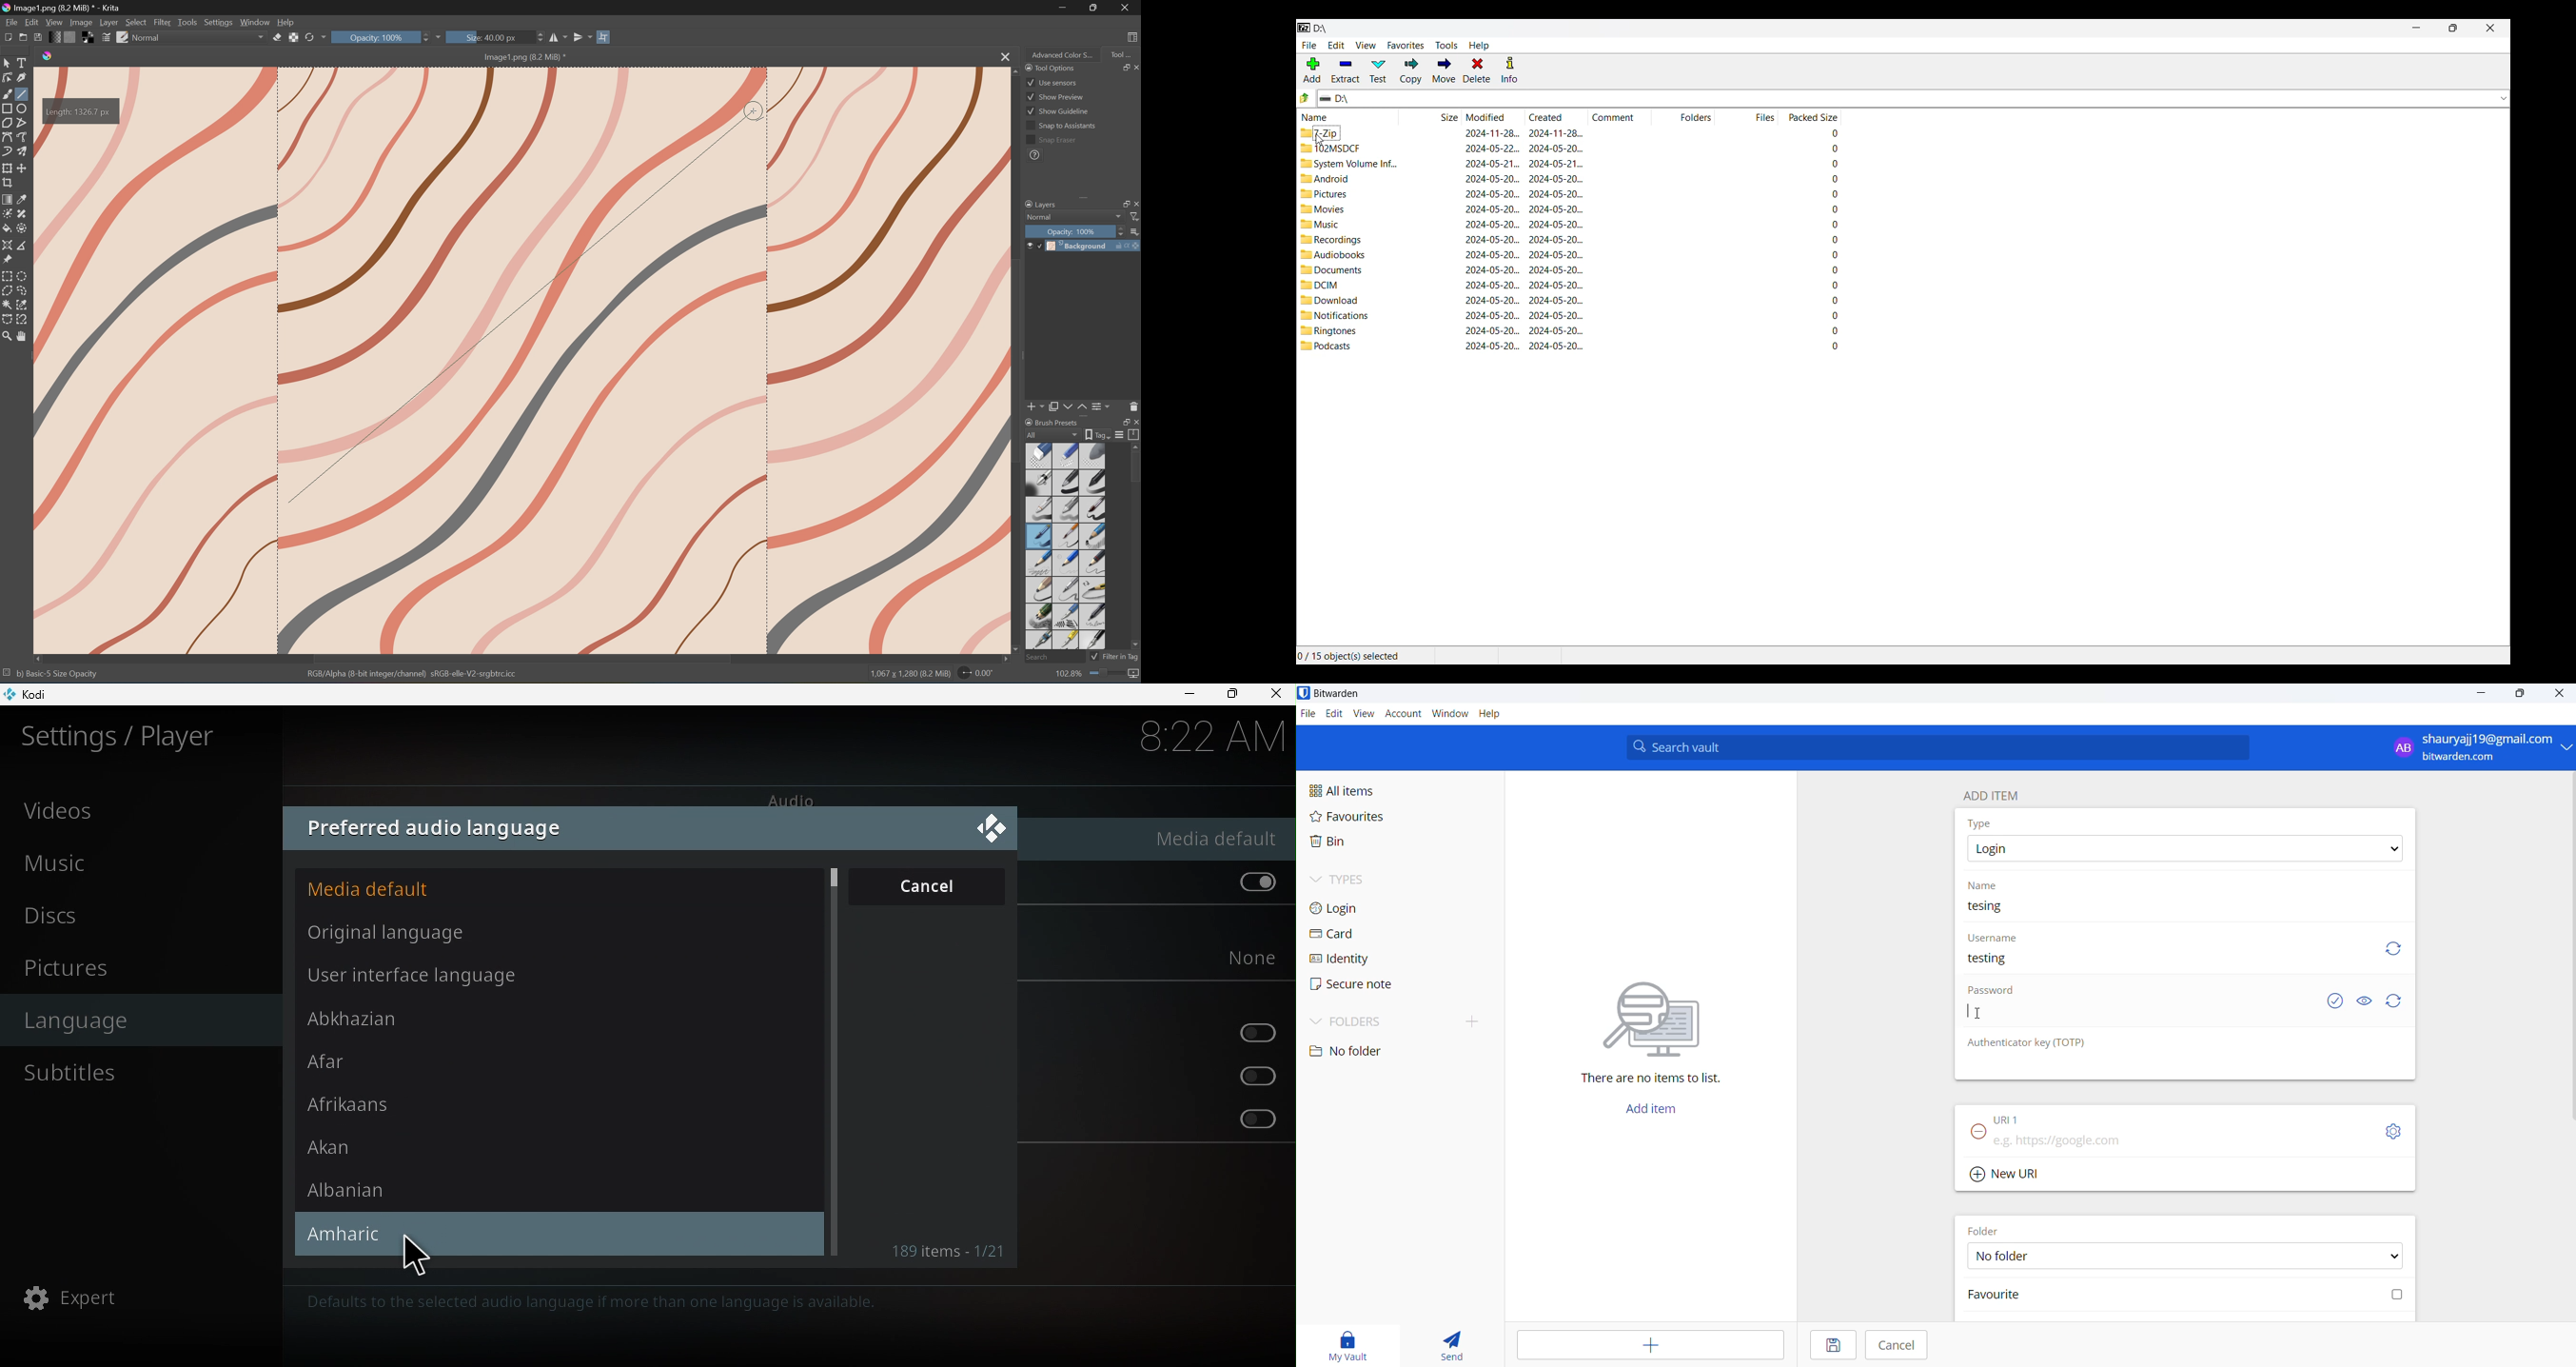 Image resolution: width=2576 pixels, height=1372 pixels. What do you see at coordinates (1556, 300) in the screenshot?
I see `created date & time` at bounding box center [1556, 300].